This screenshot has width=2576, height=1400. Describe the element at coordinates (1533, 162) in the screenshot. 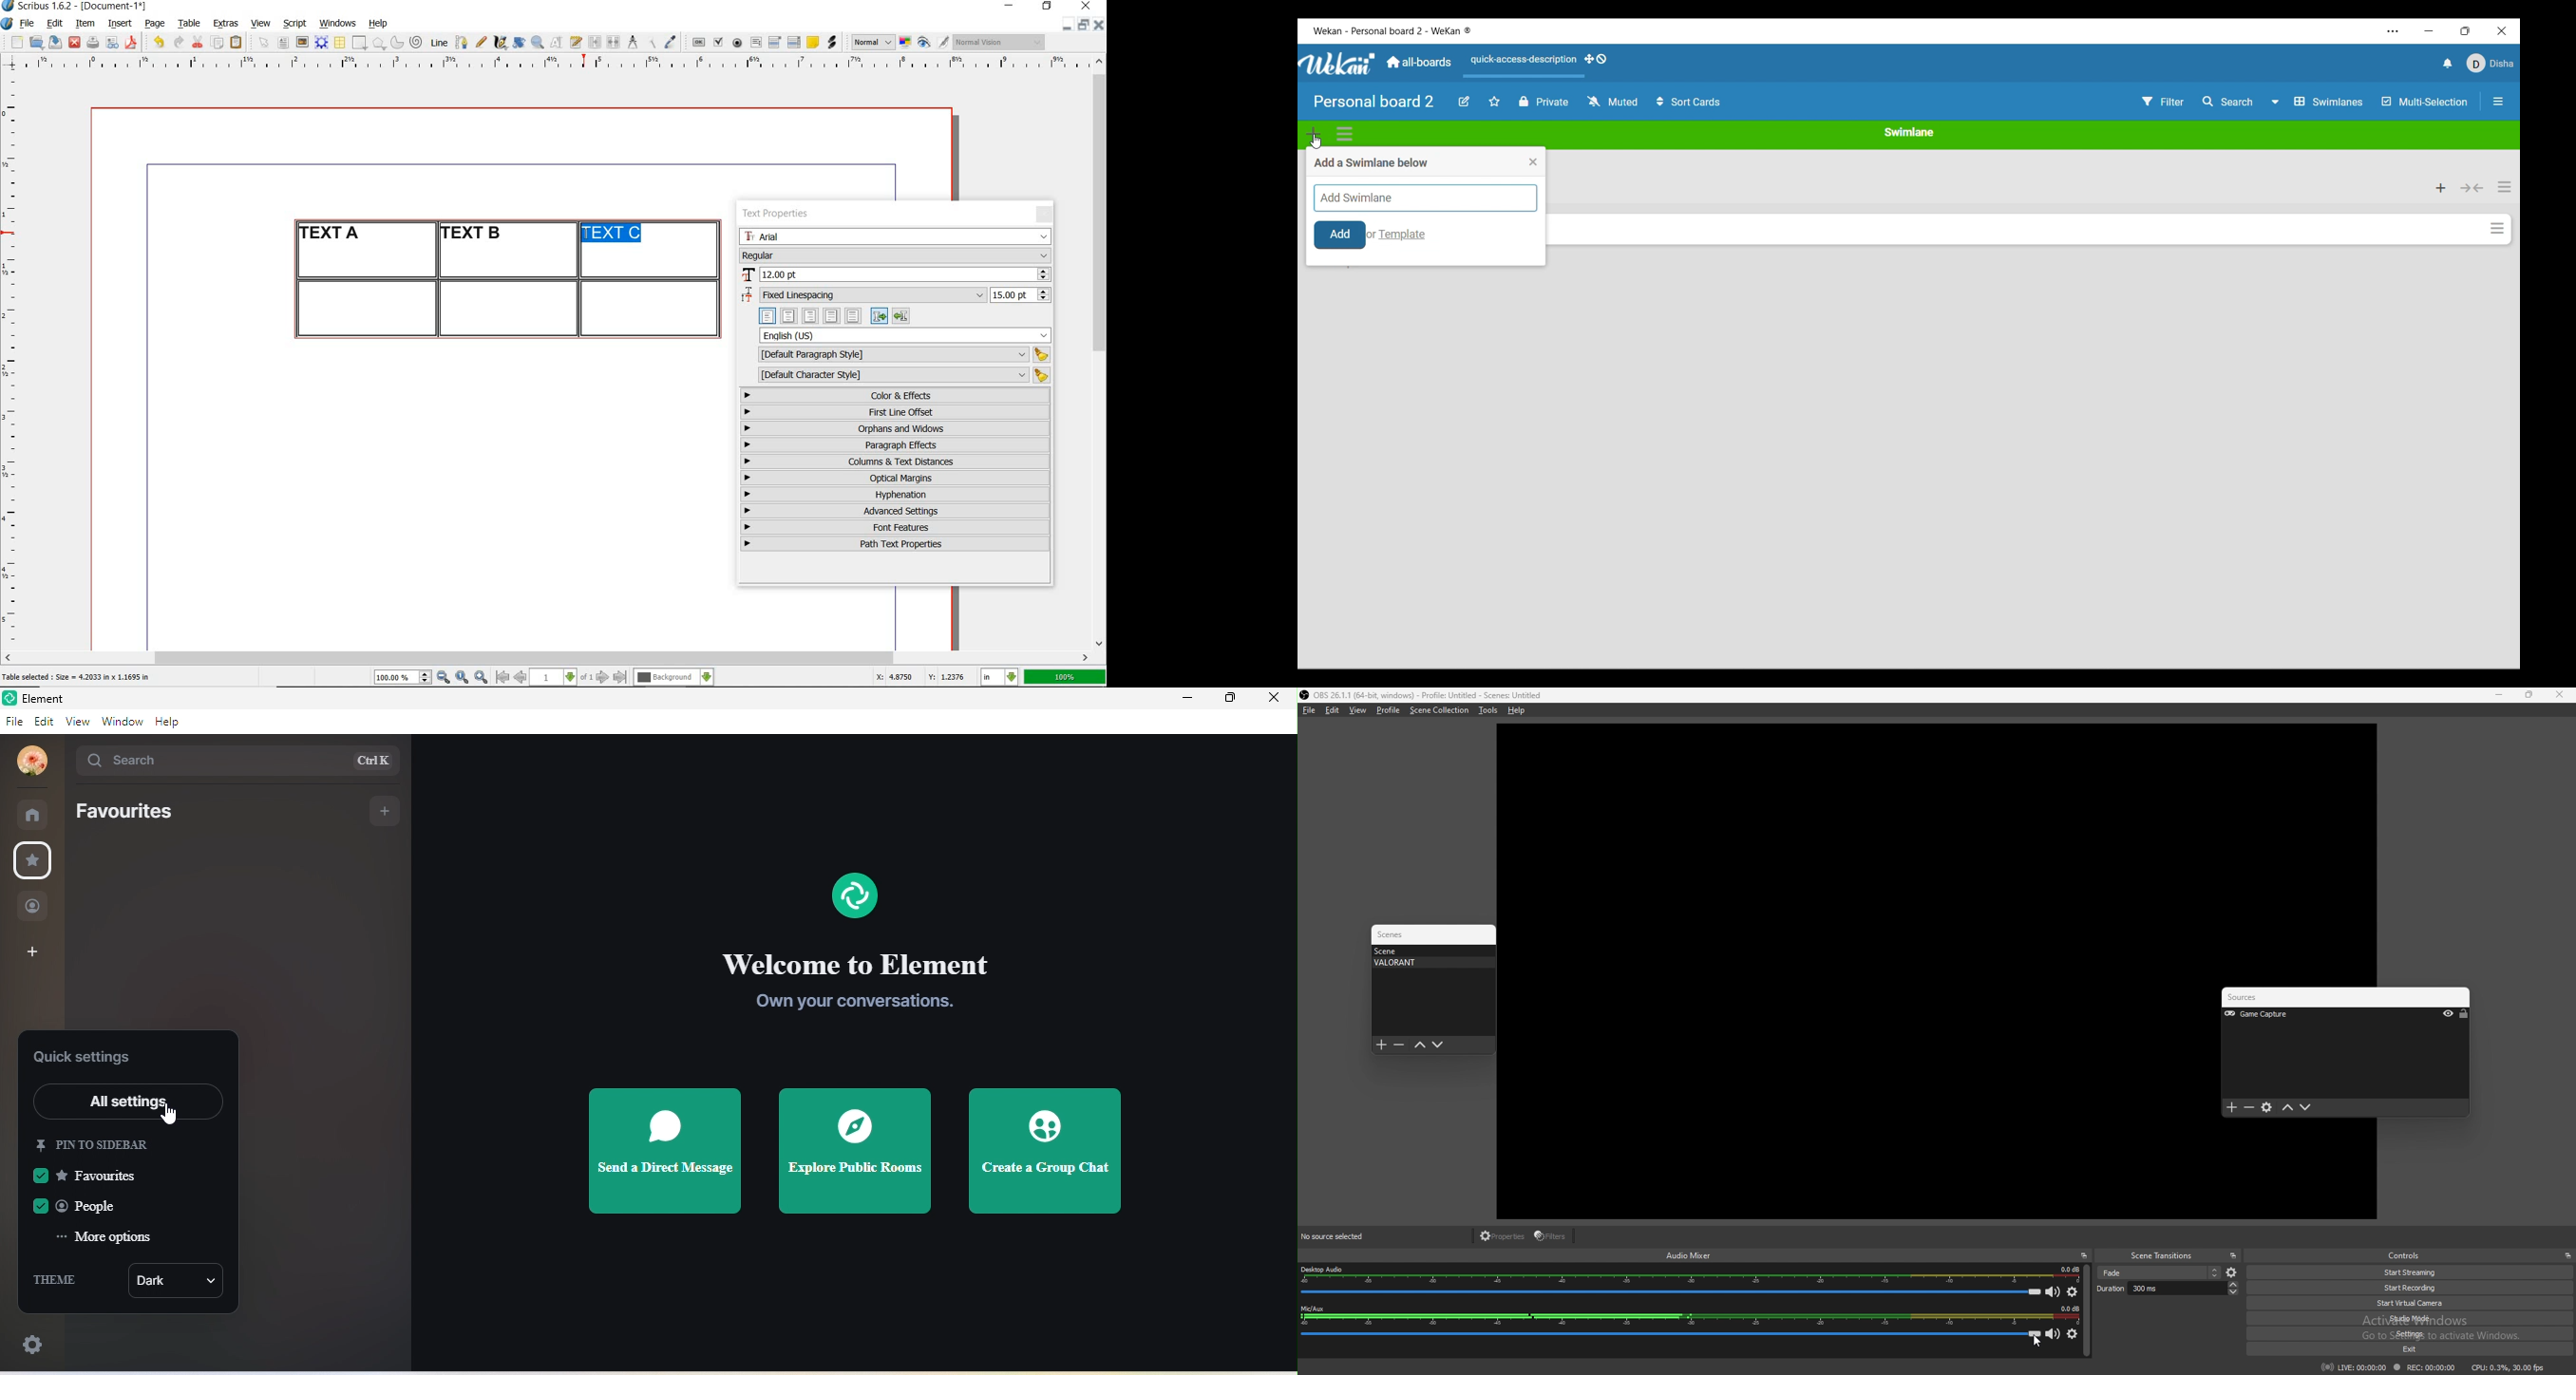

I see `Close settings` at that location.